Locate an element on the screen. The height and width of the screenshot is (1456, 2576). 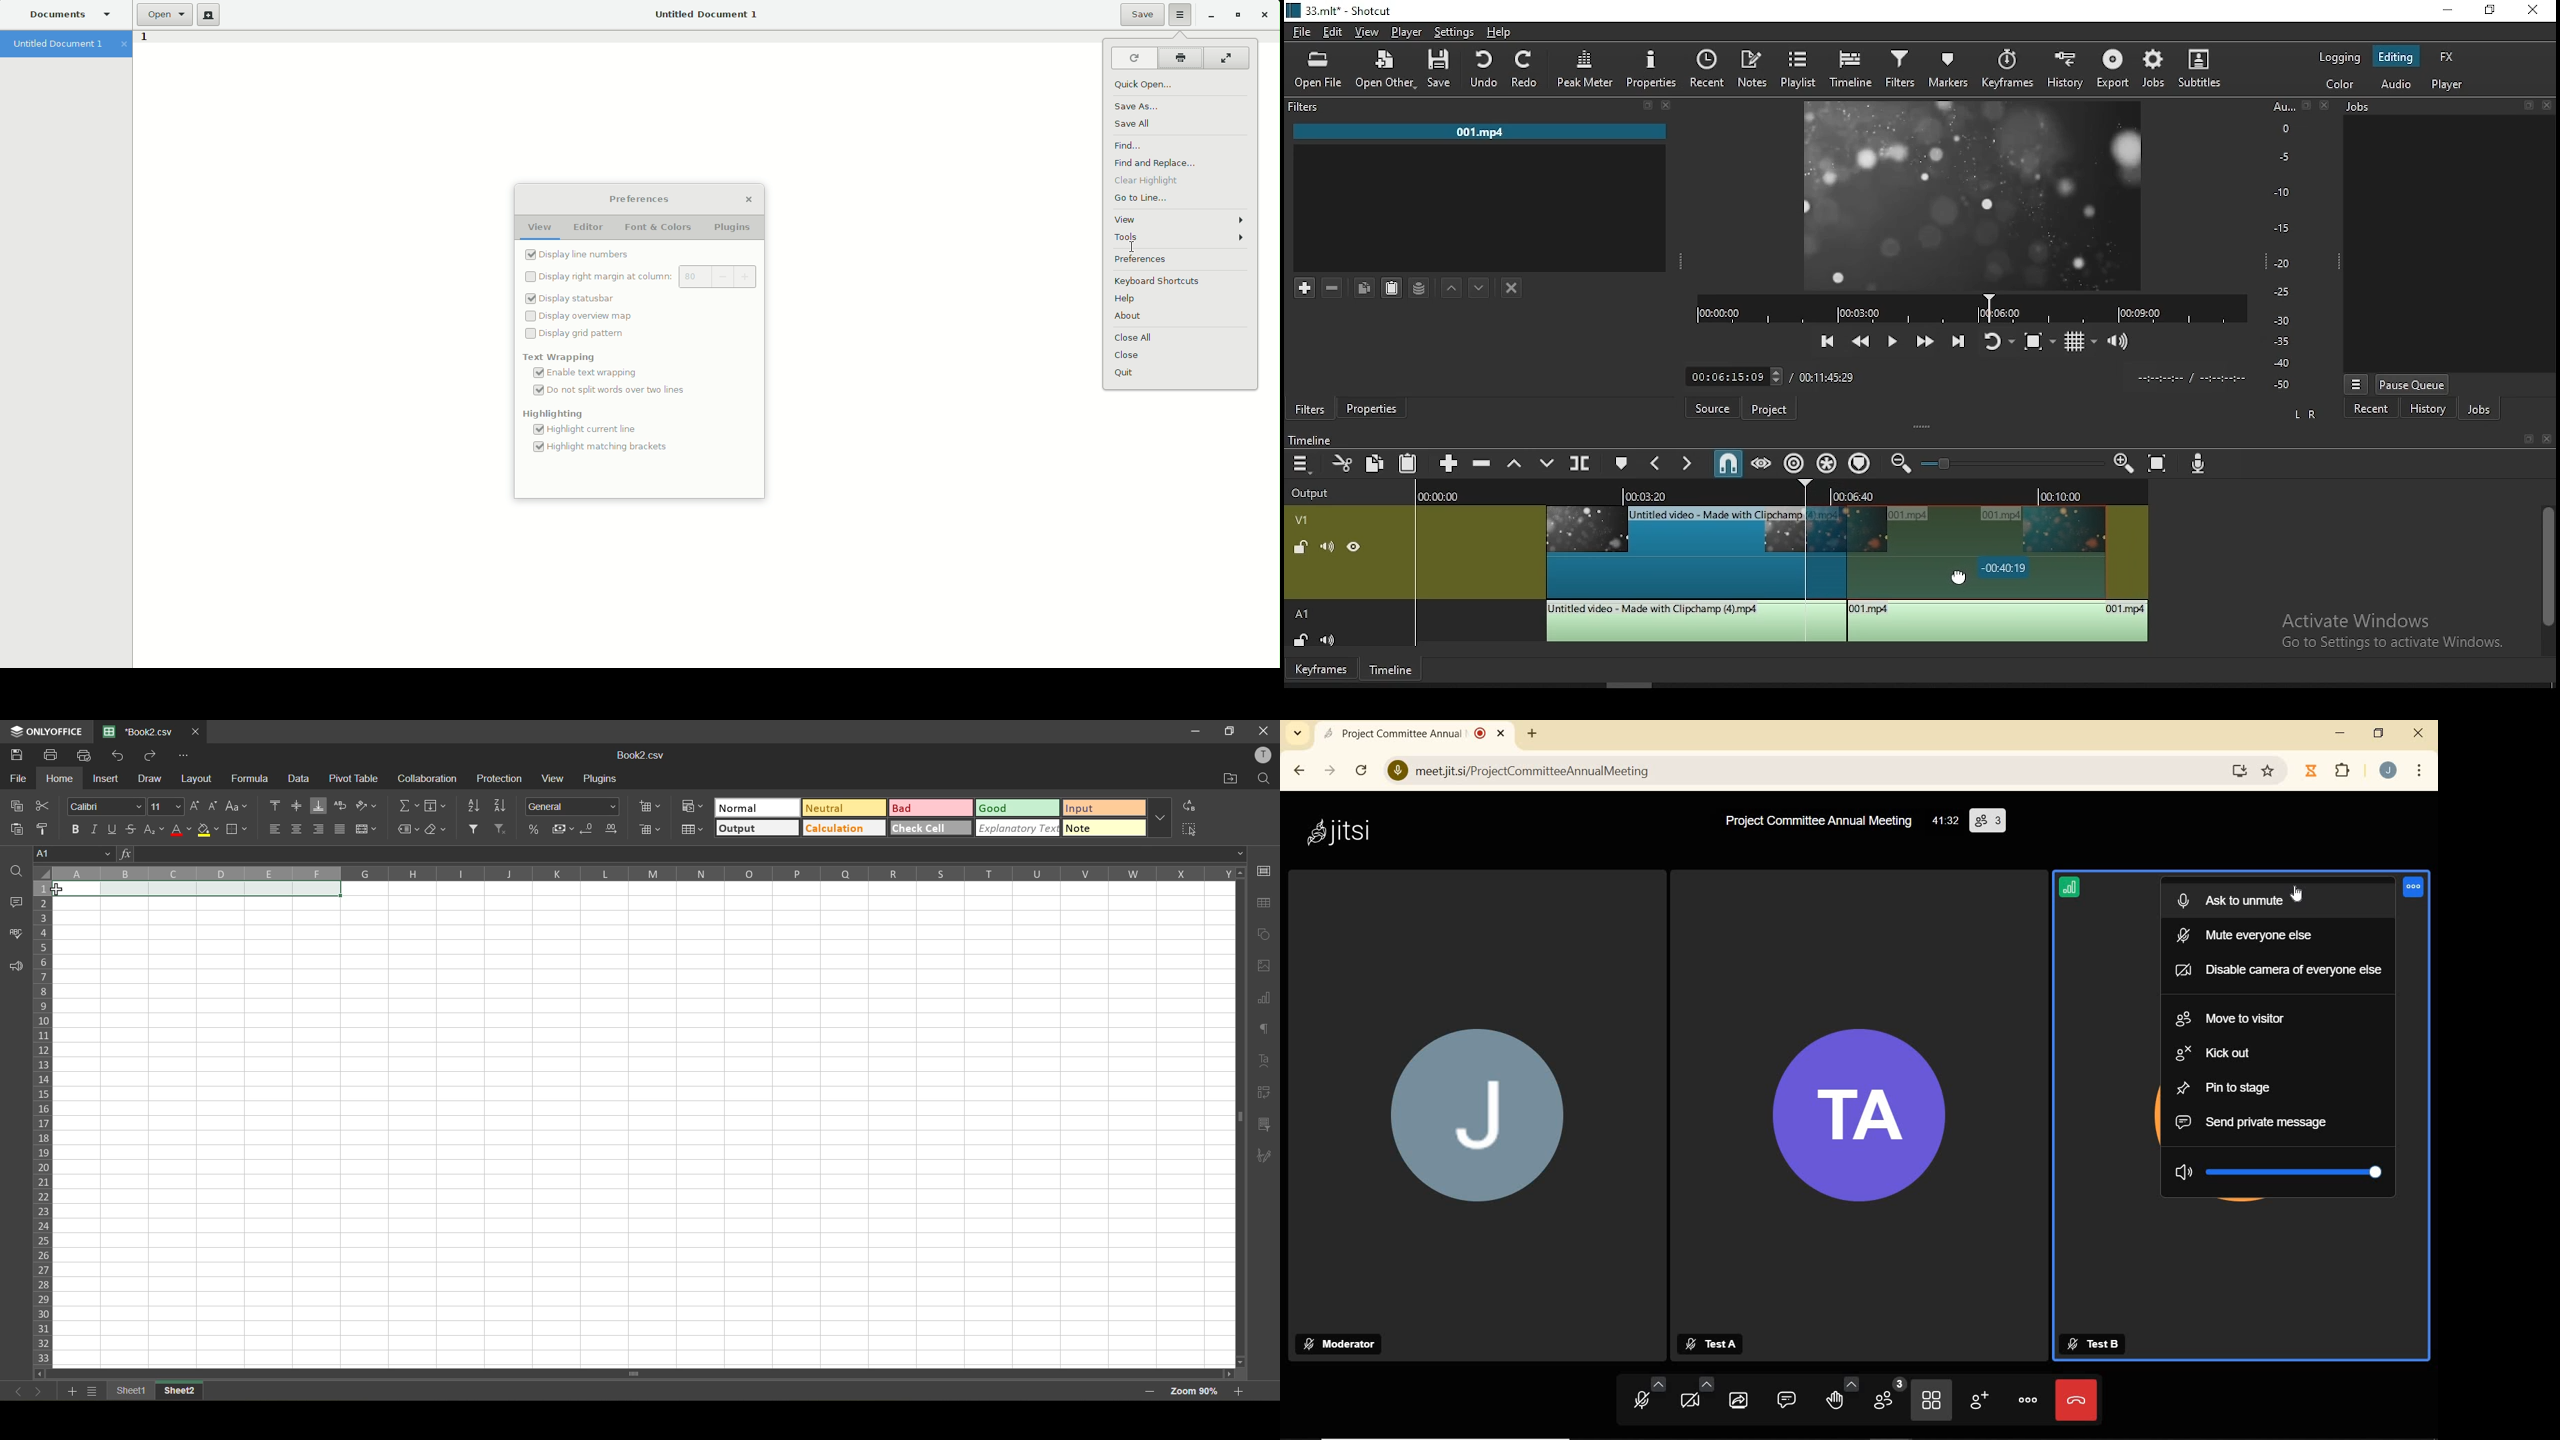
ripple delete is located at coordinates (1483, 464).